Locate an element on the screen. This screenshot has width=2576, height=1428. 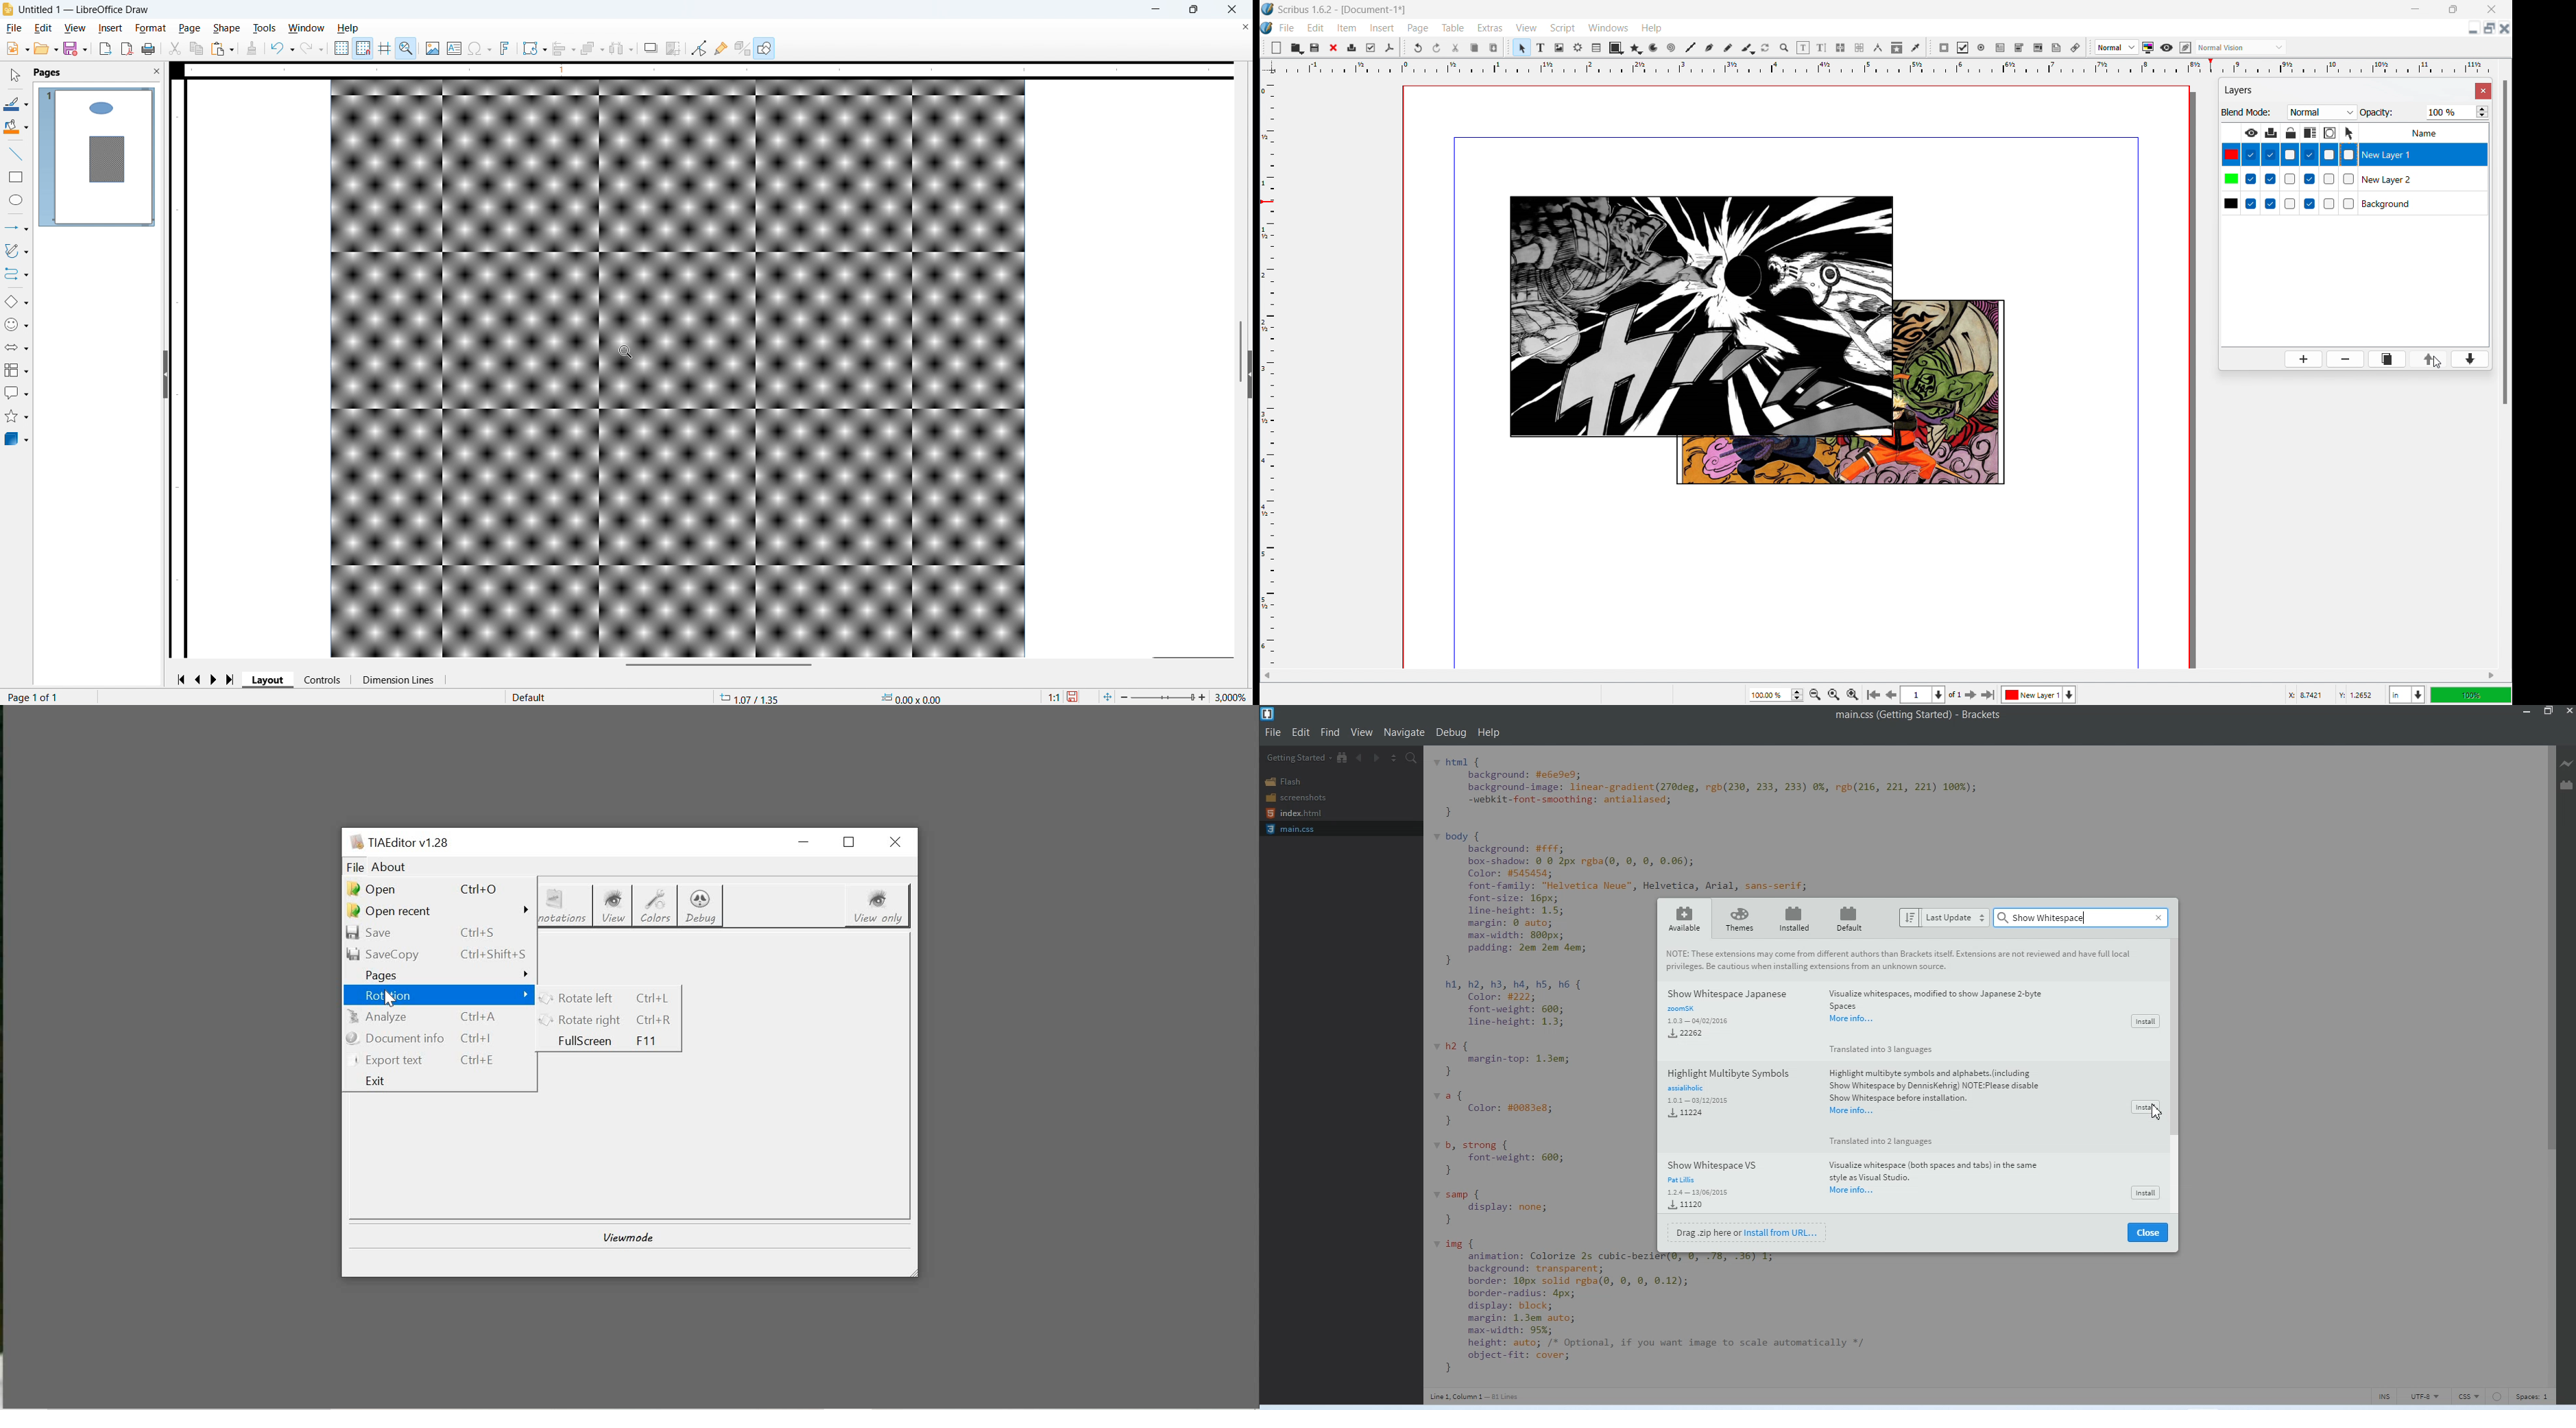
Align  is located at coordinates (564, 48).